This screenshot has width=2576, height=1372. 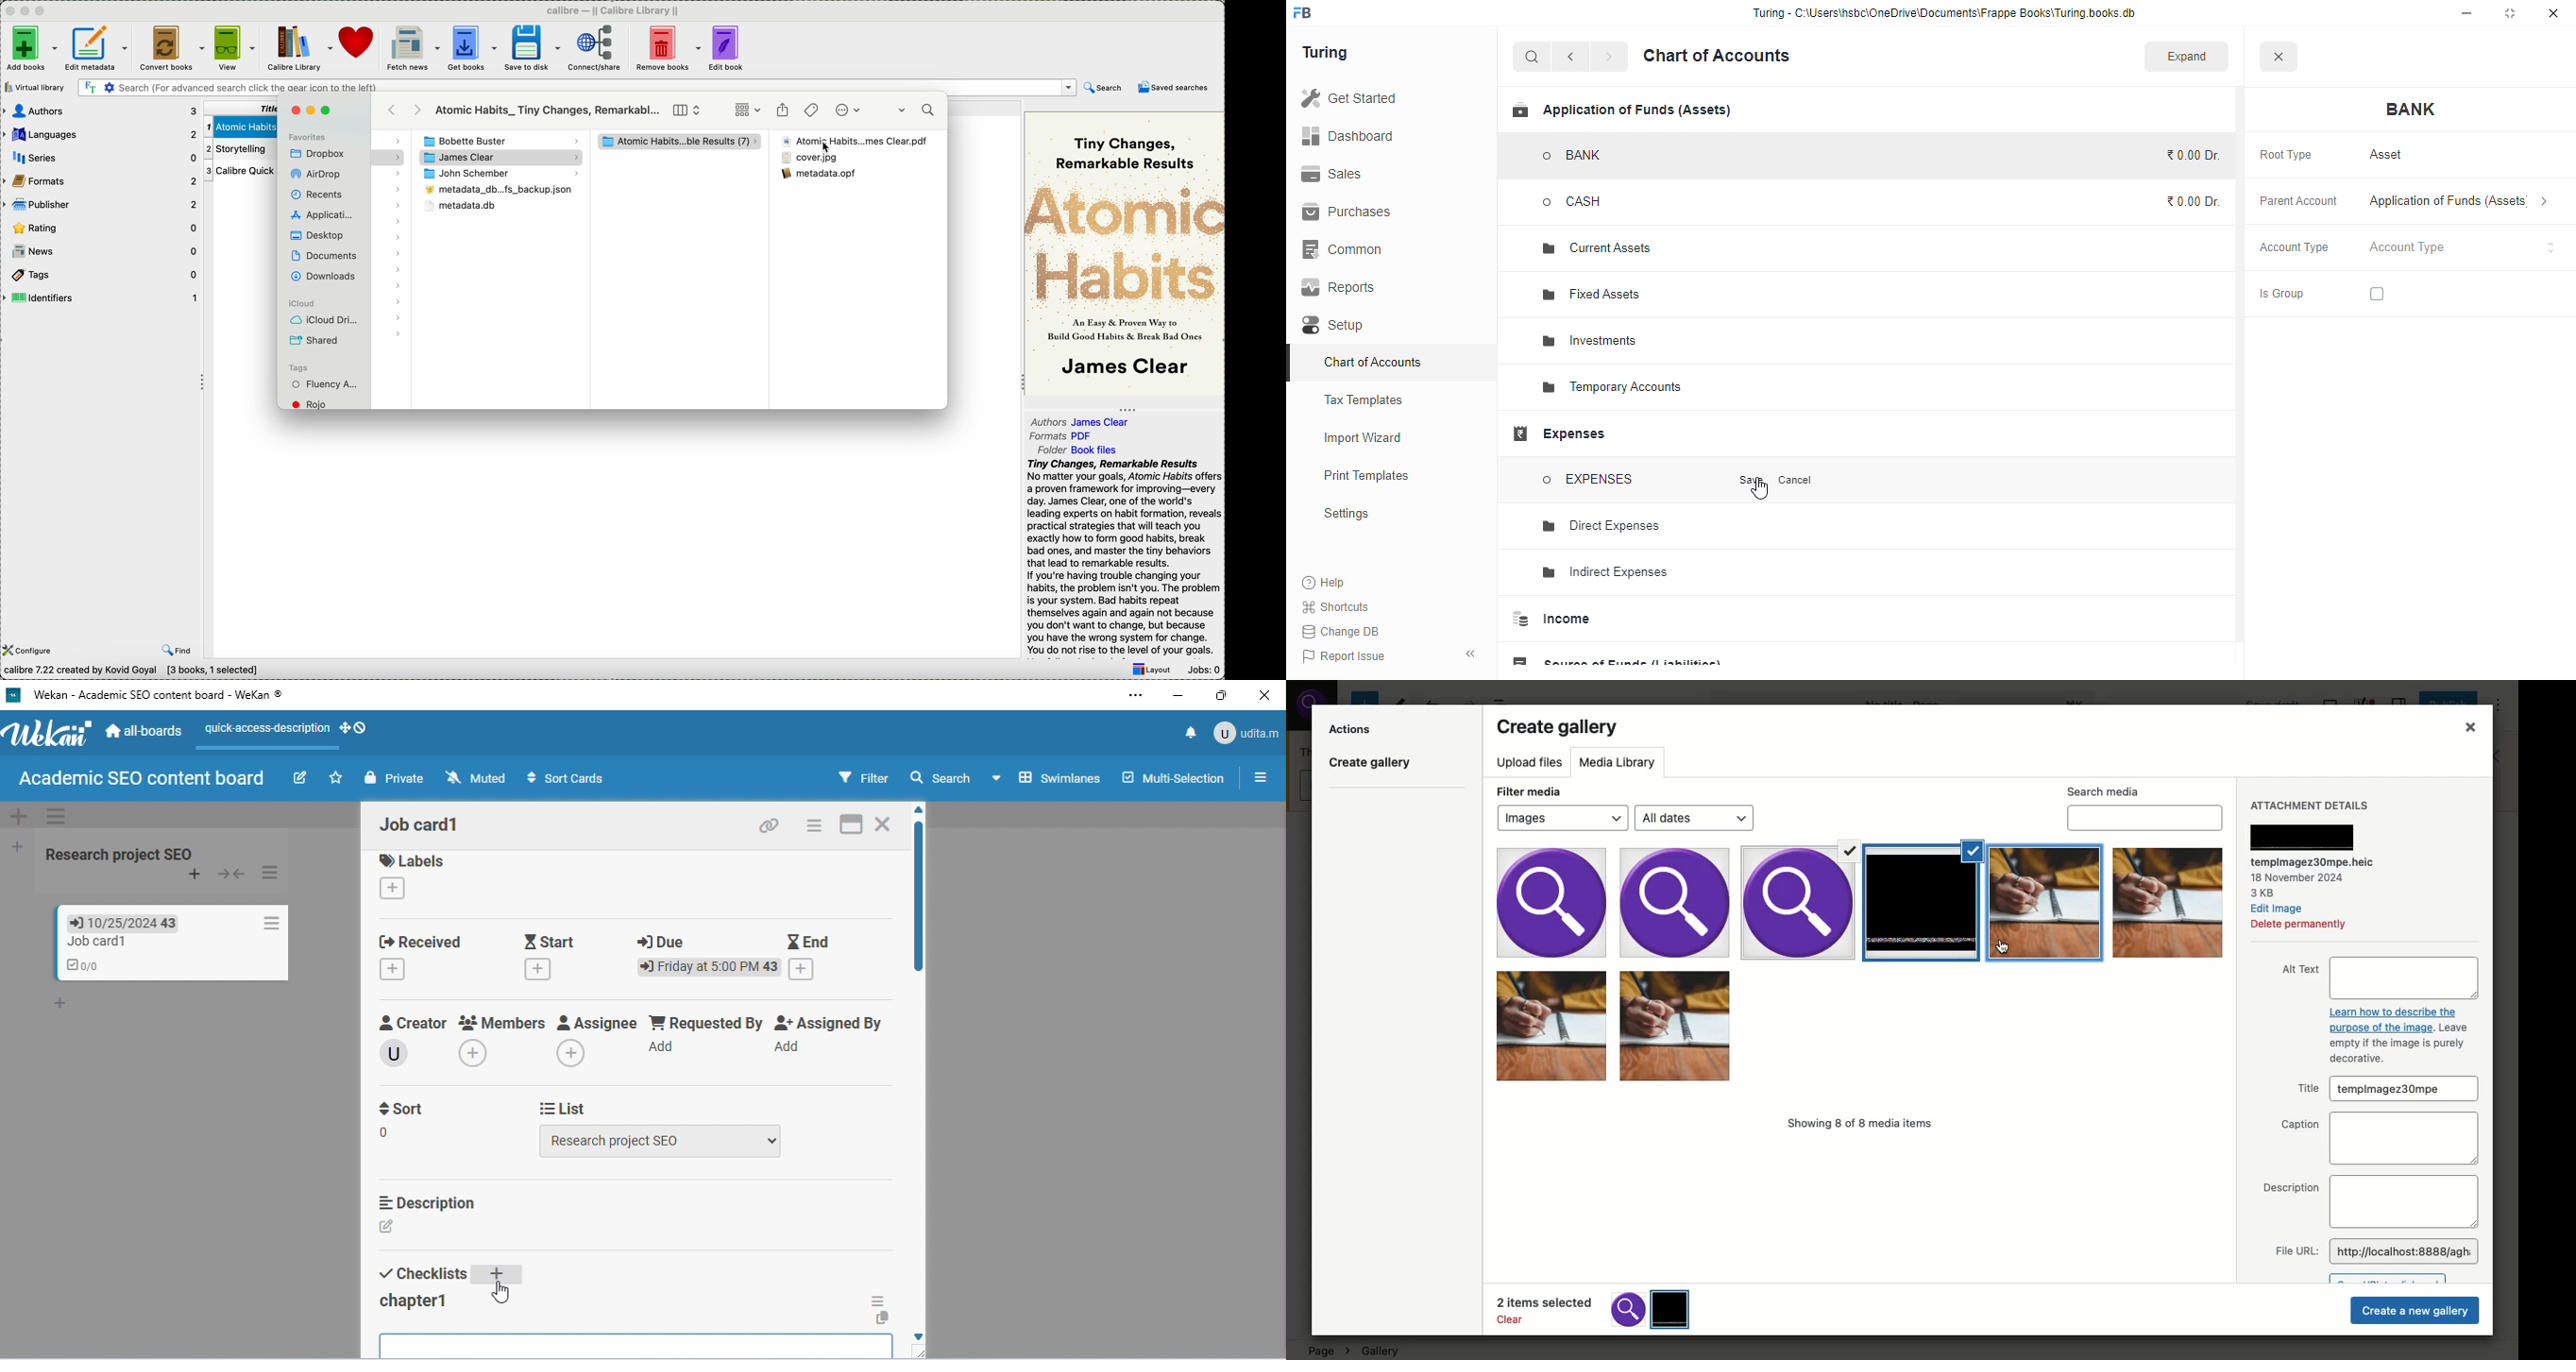 I want to click on favorites, so click(x=307, y=136).